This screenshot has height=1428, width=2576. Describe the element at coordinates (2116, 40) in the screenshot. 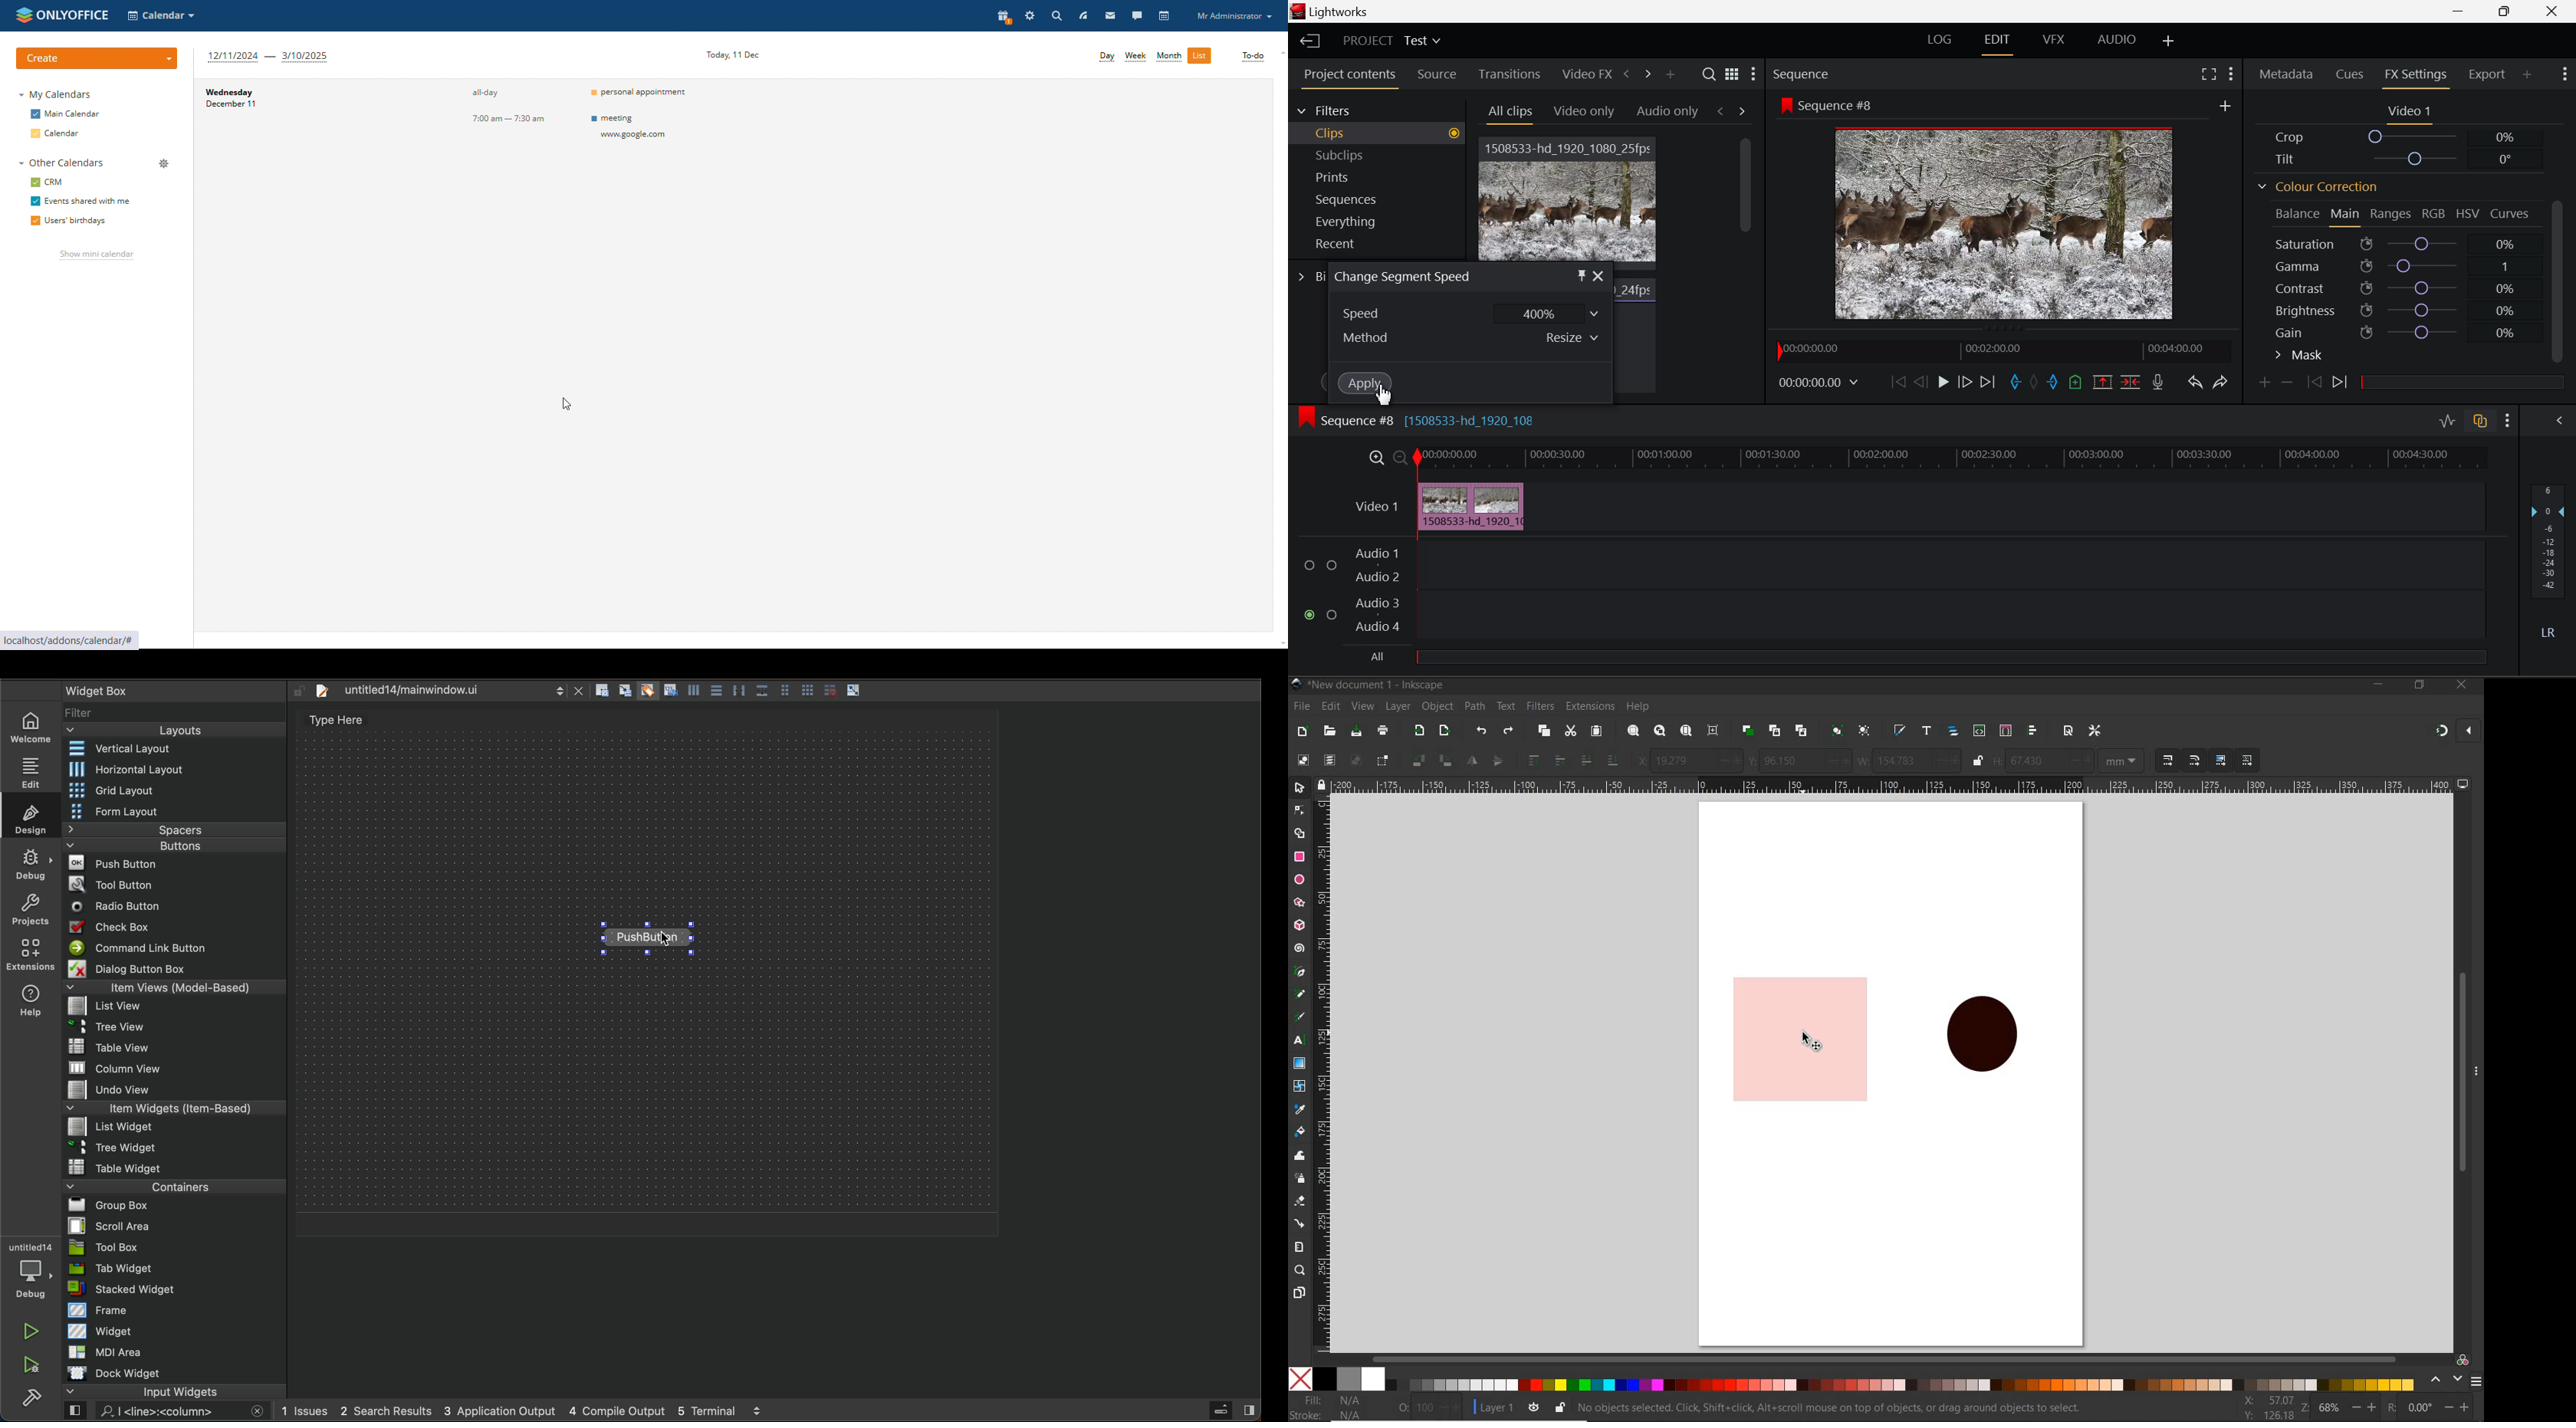

I see `AUDIO` at that location.